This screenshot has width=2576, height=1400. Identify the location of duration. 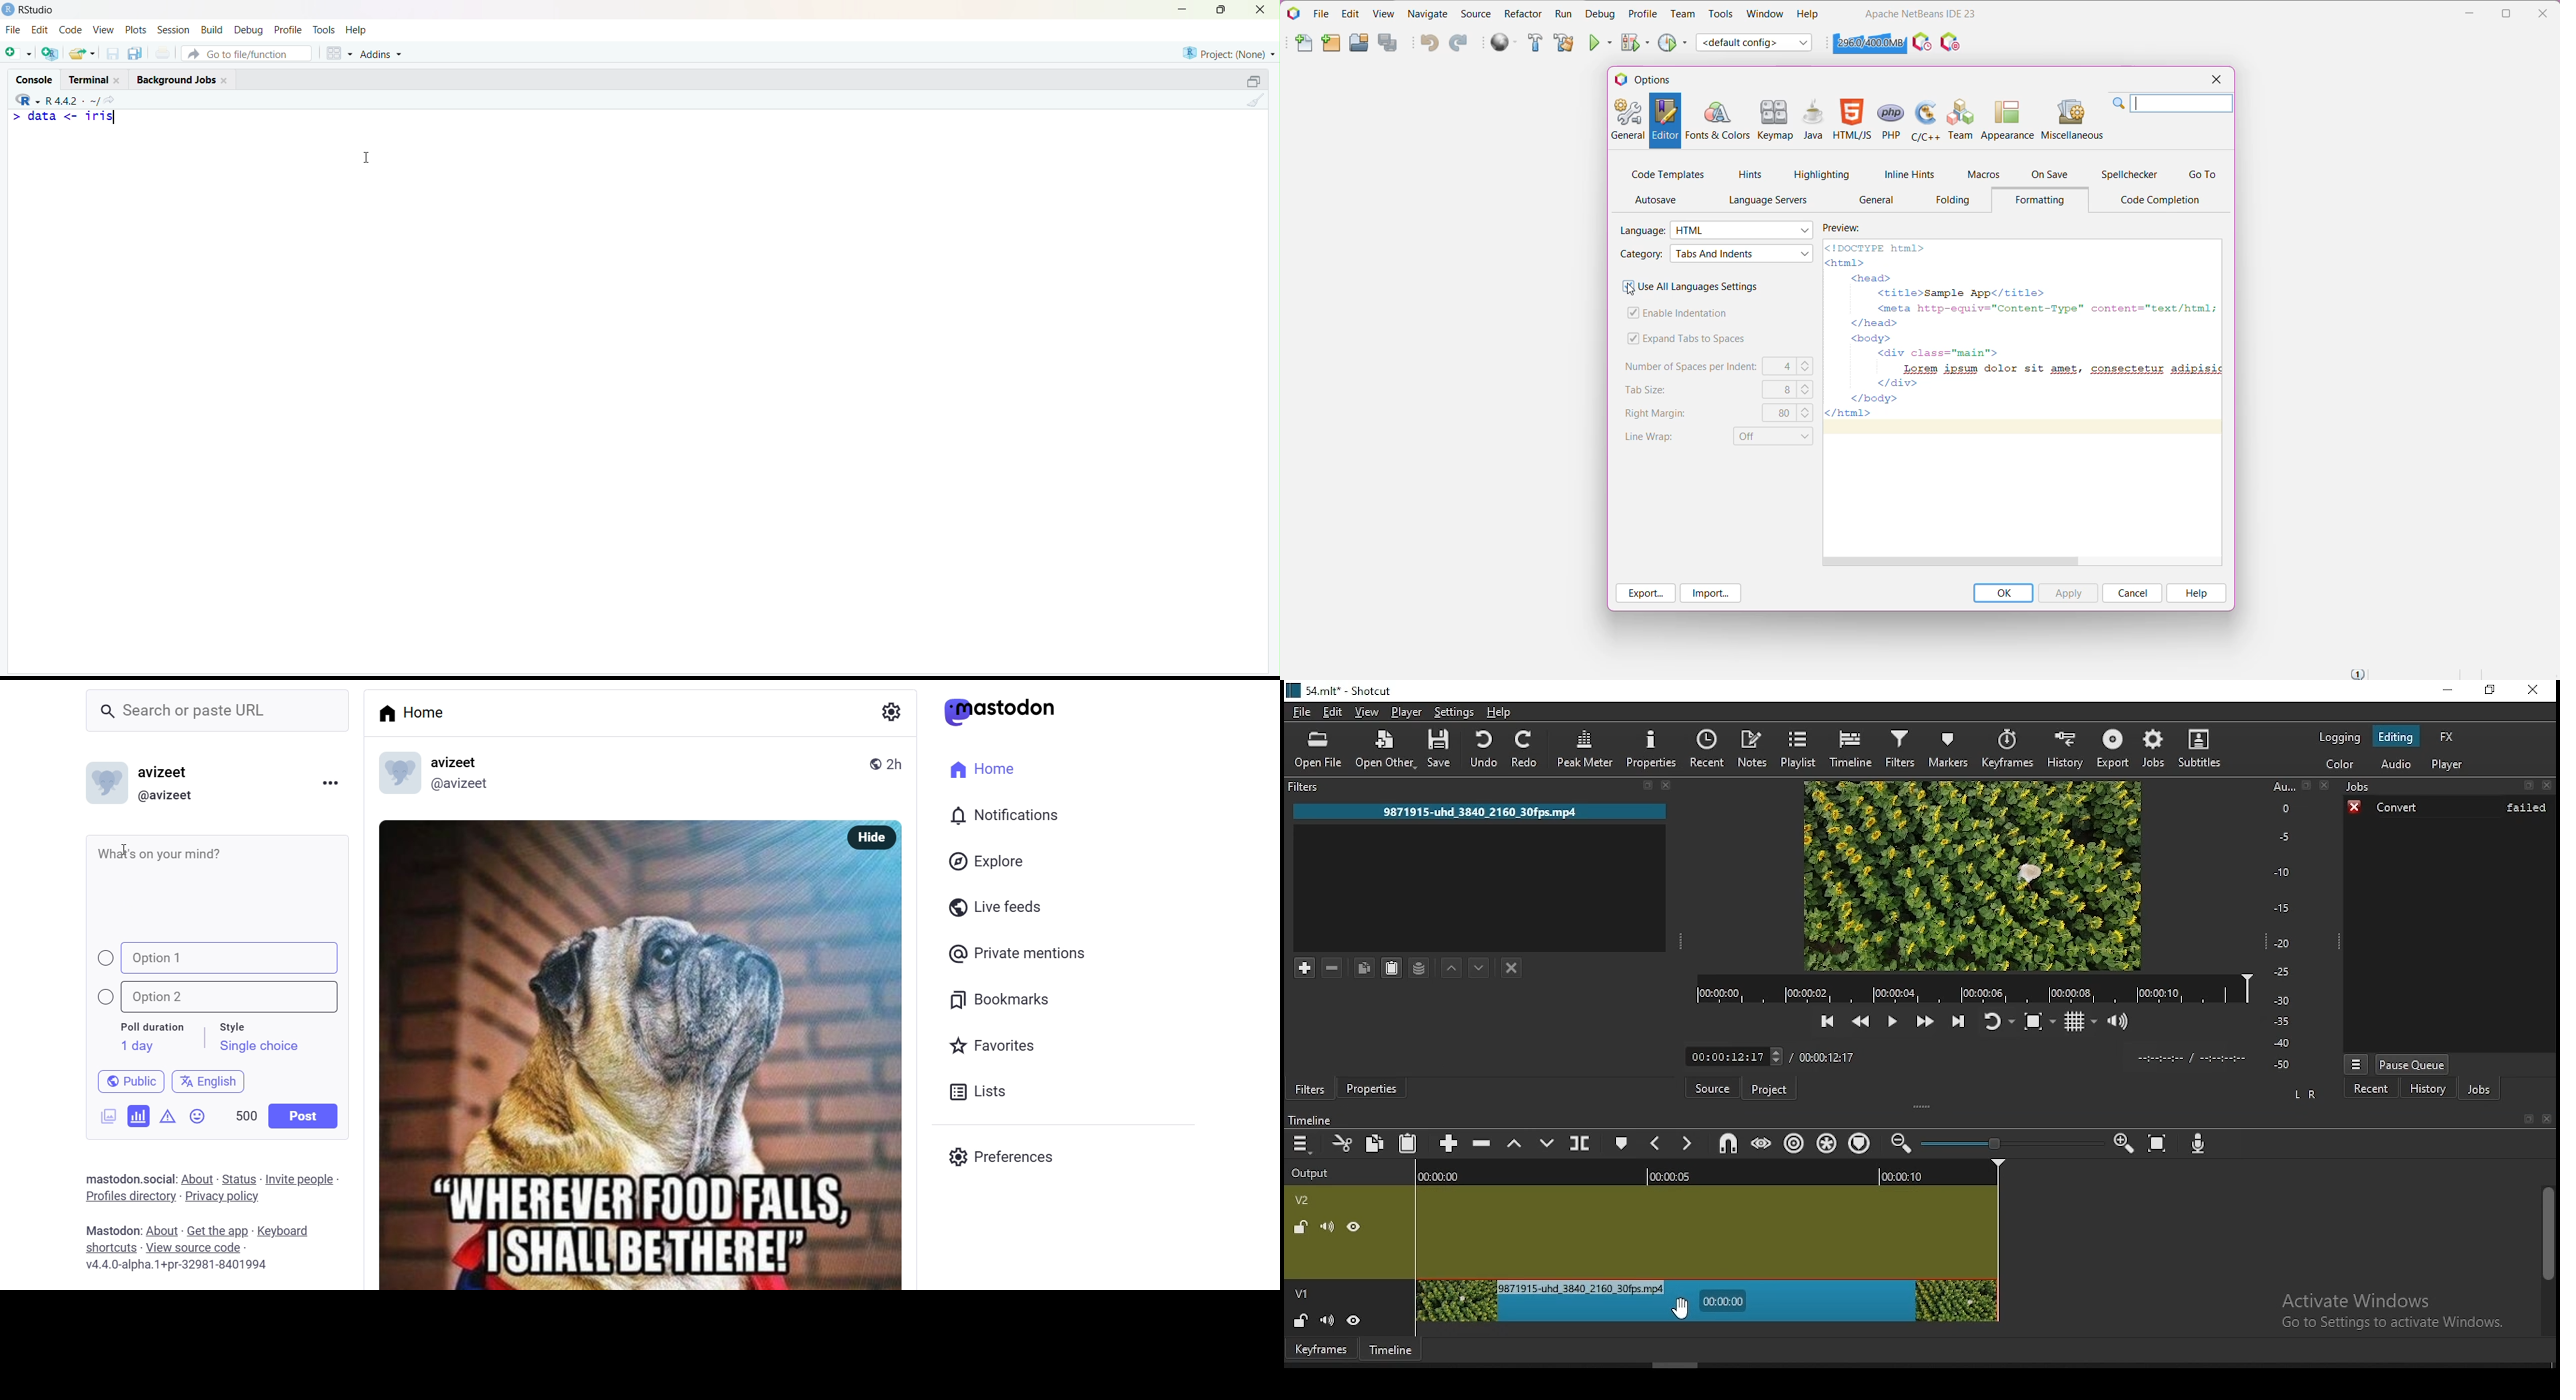
(152, 1028).